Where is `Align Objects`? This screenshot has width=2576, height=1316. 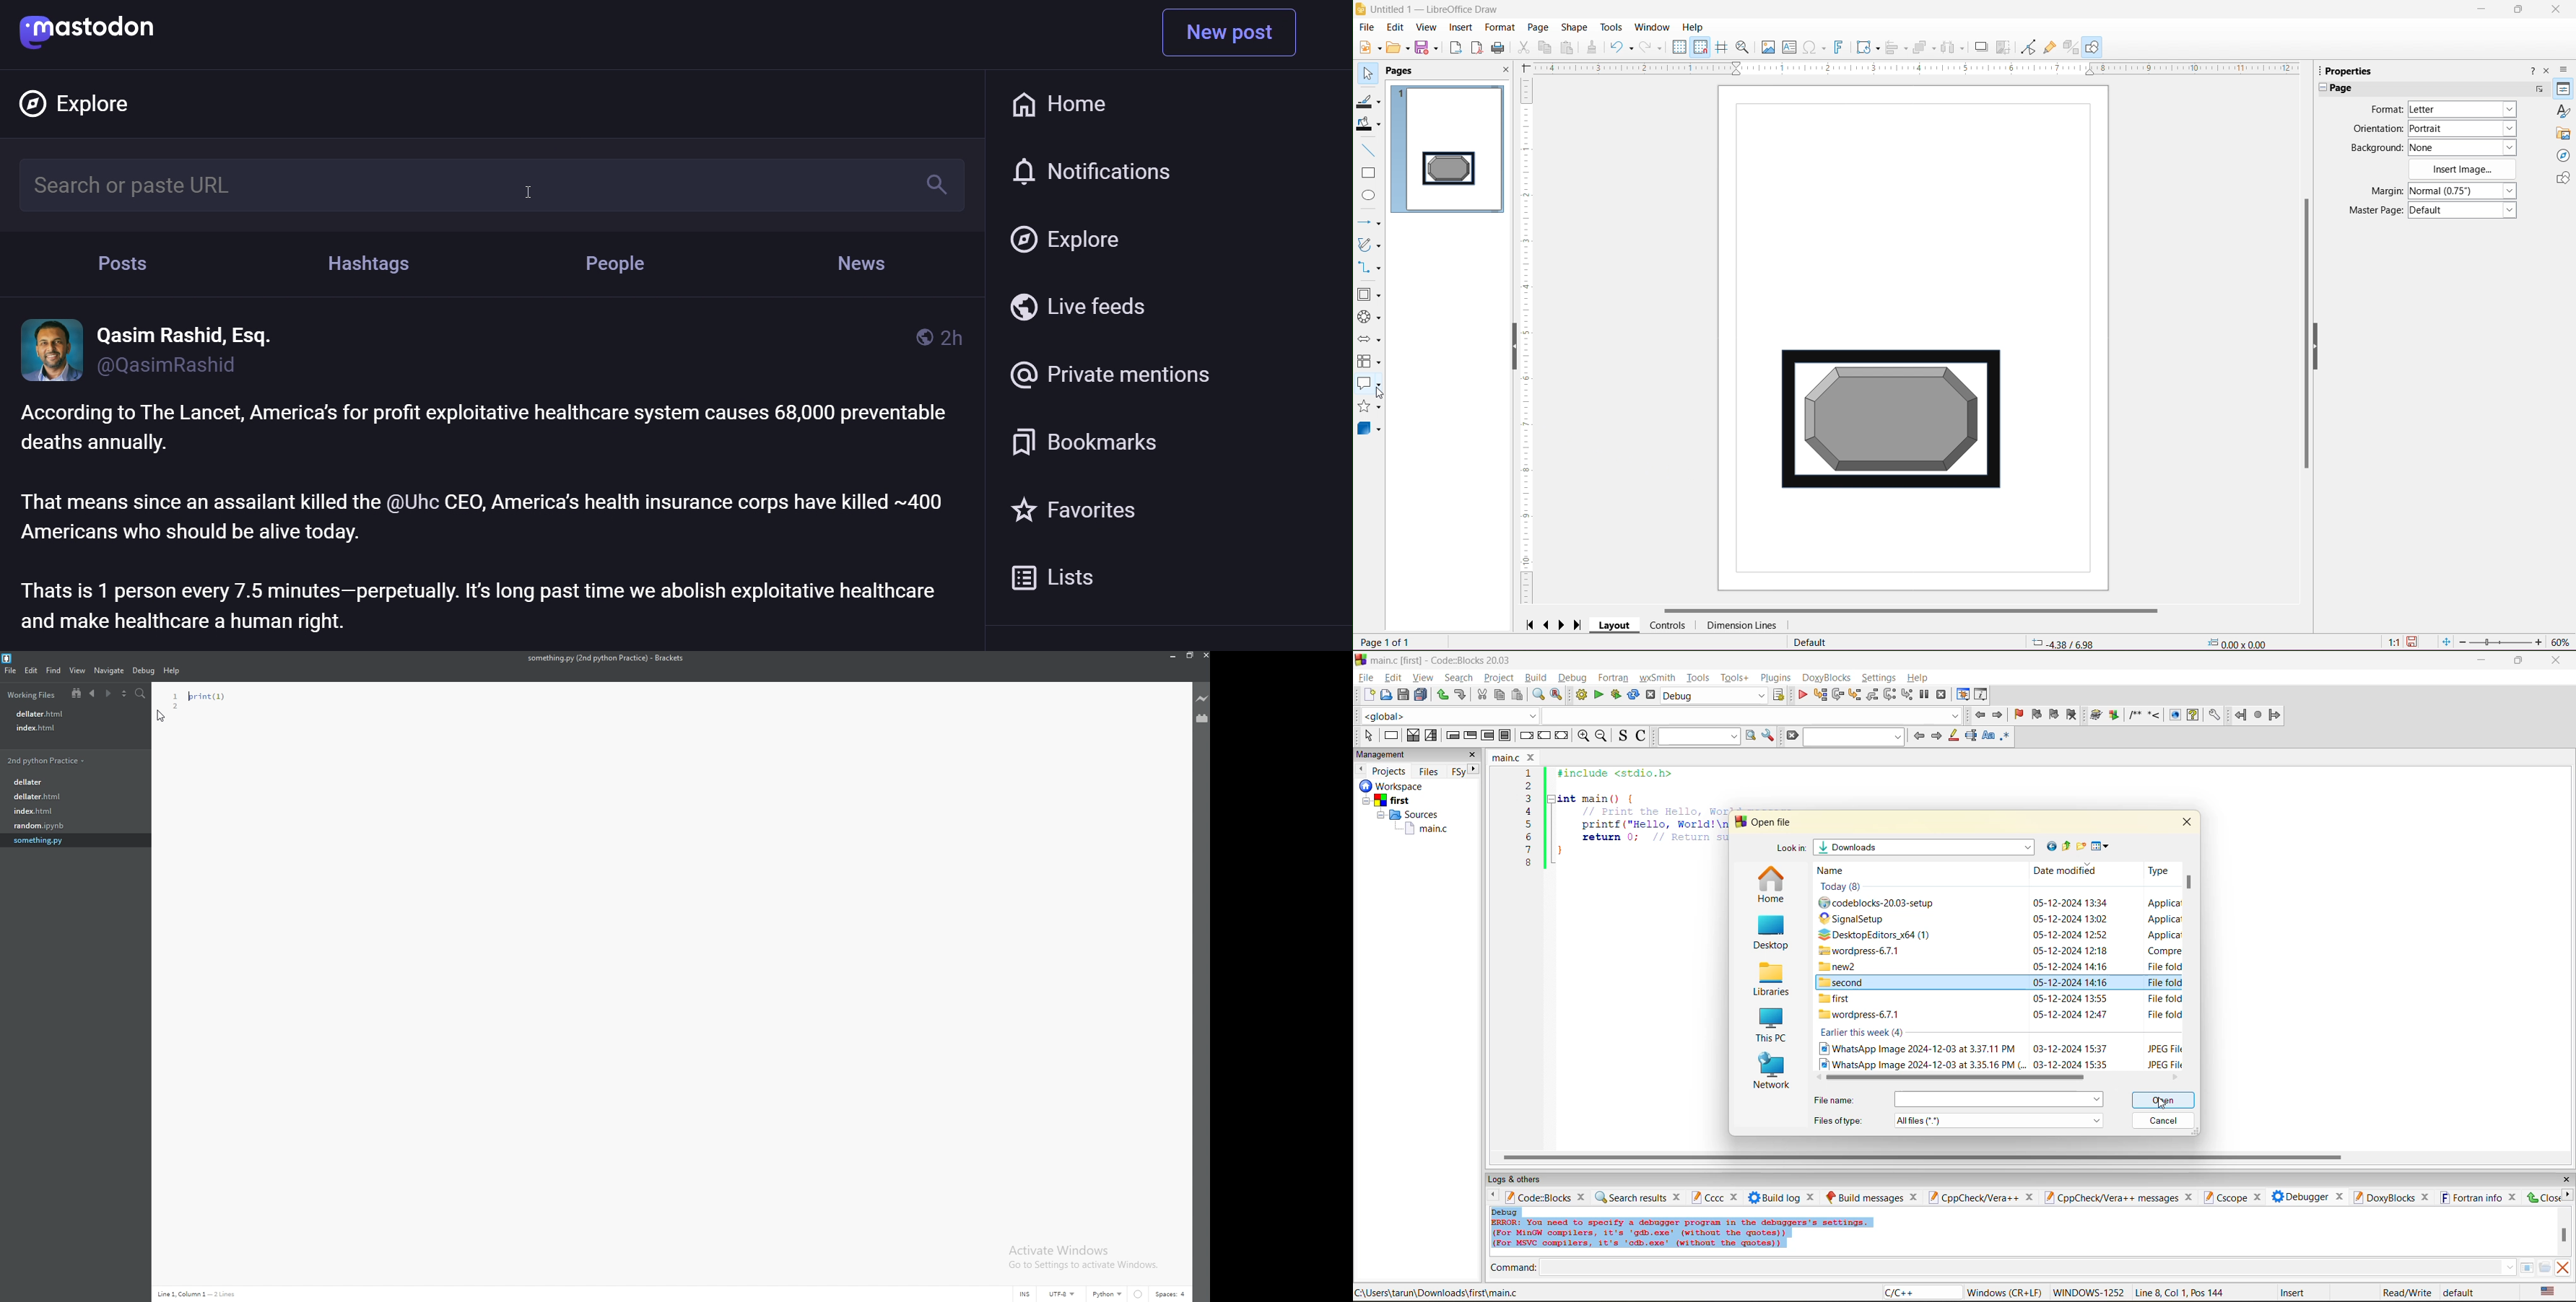
Align Objects is located at coordinates (1896, 49).